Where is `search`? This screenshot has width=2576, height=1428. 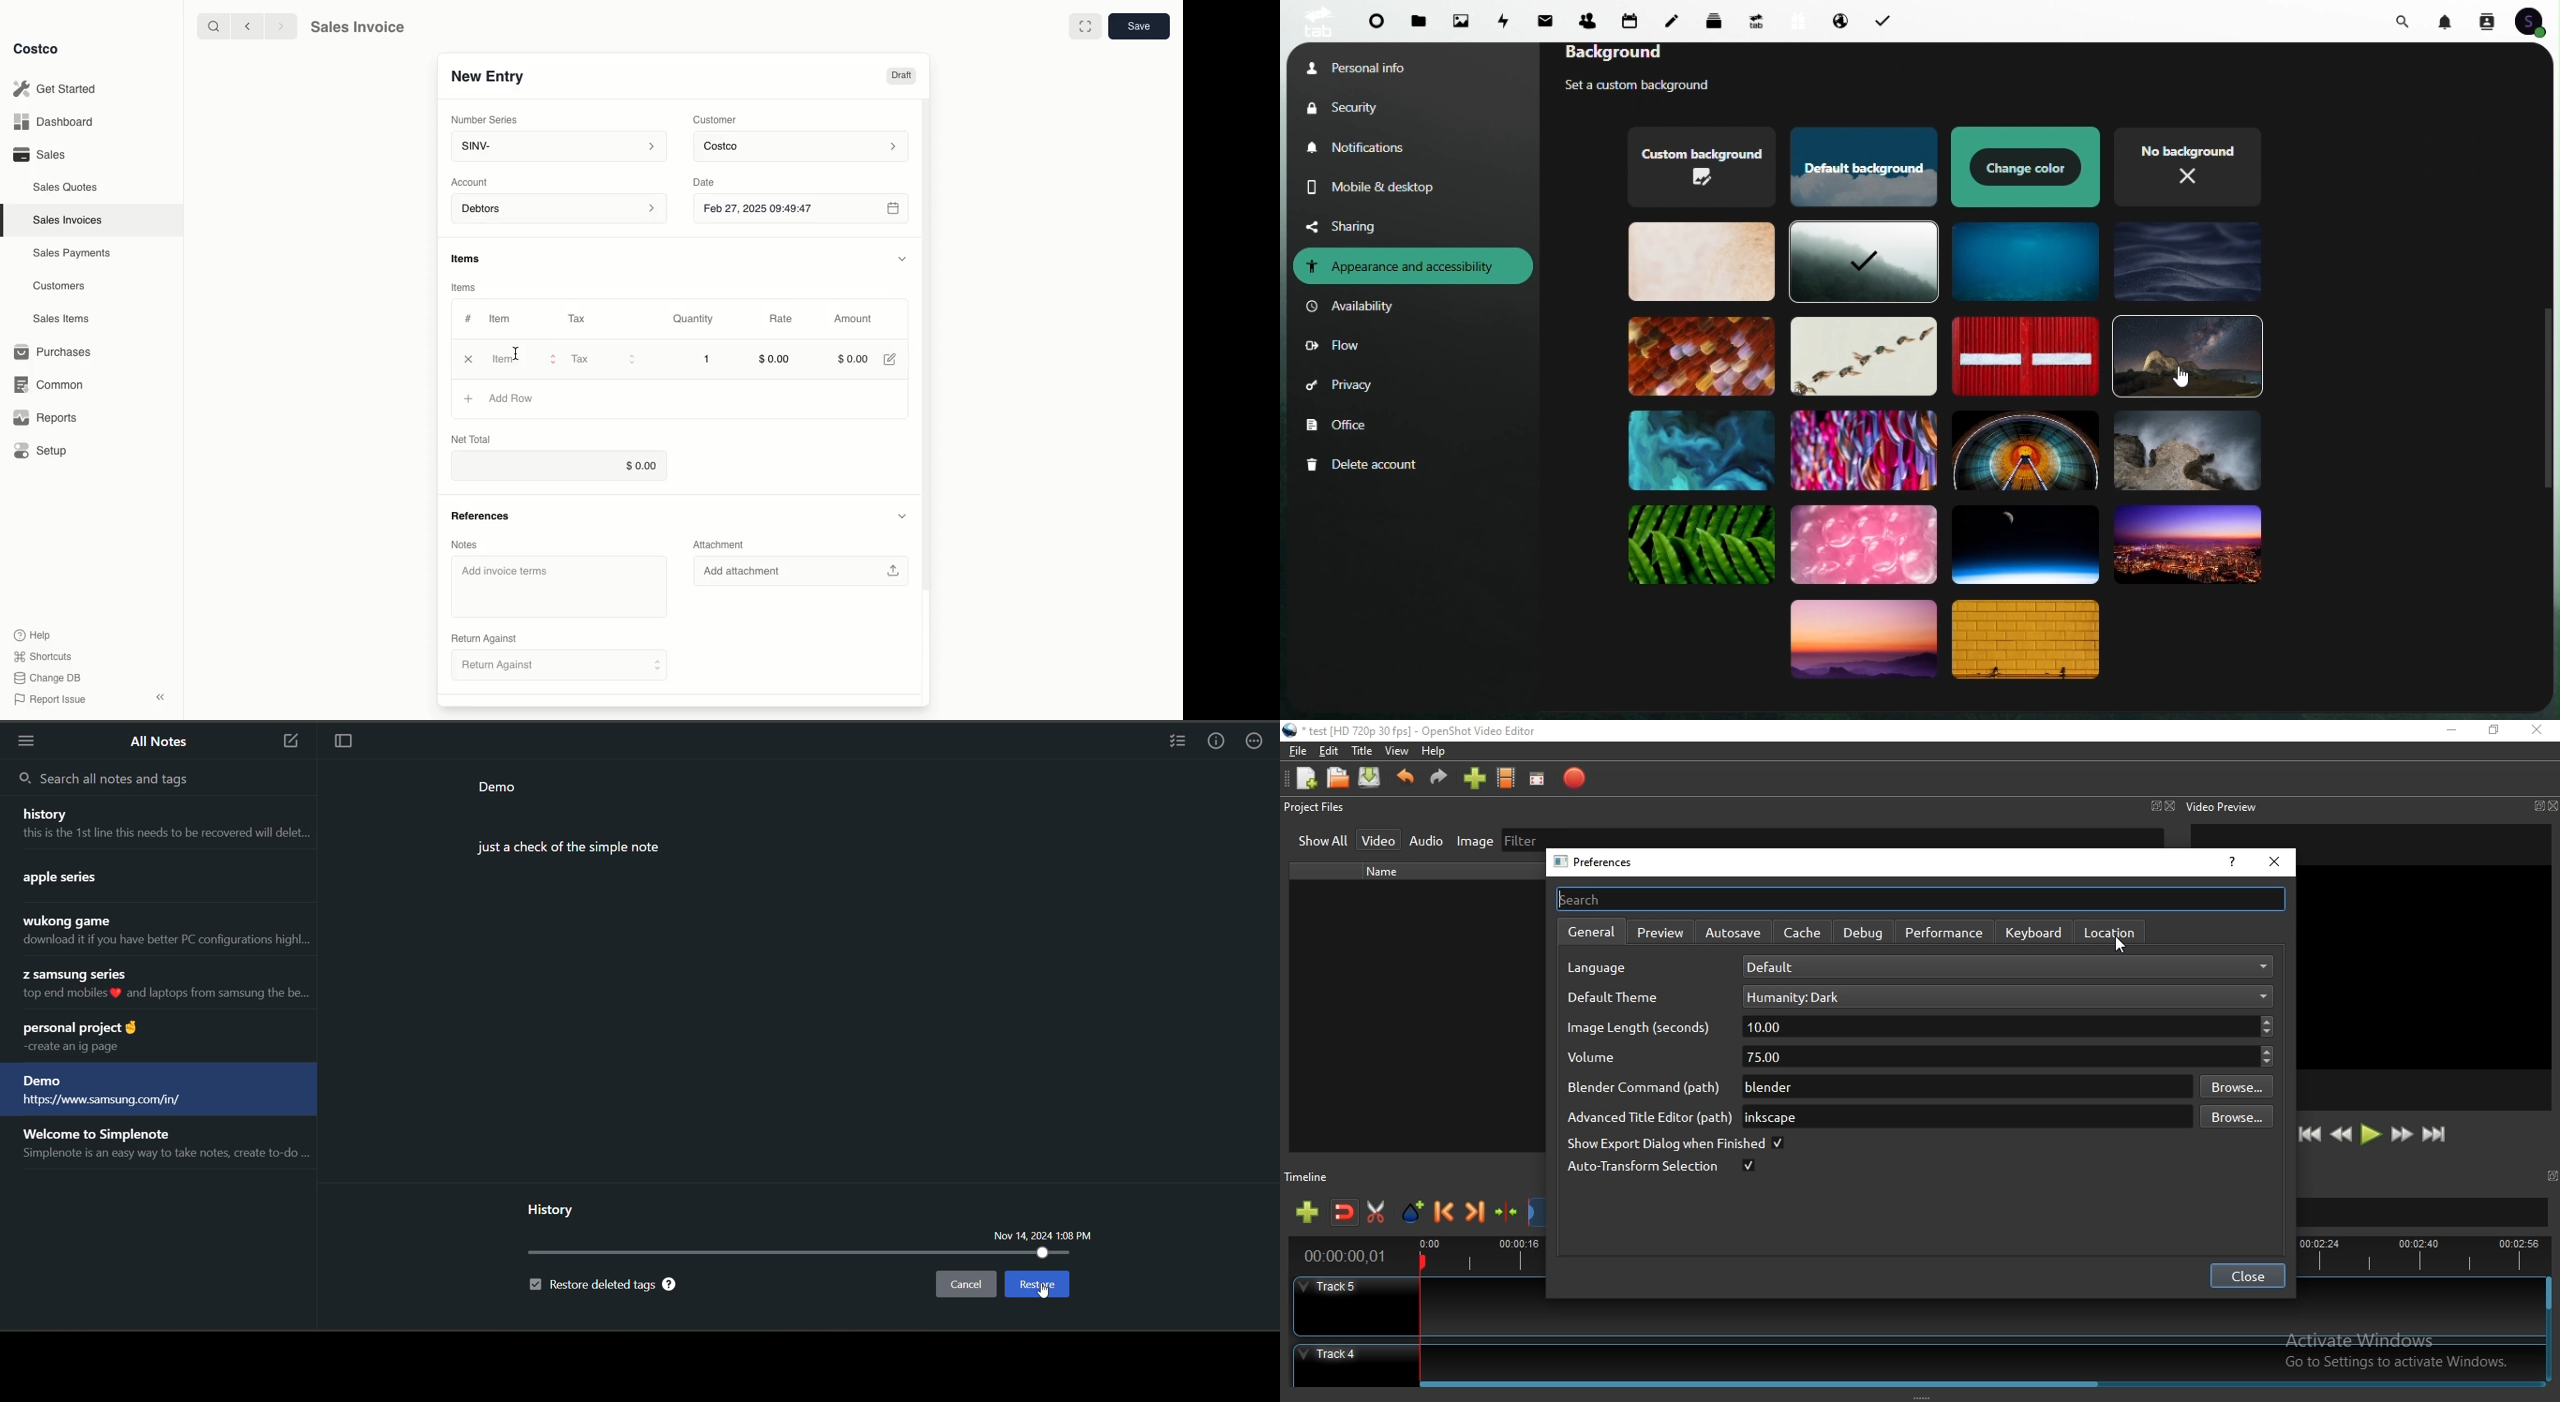 search is located at coordinates (210, 25).